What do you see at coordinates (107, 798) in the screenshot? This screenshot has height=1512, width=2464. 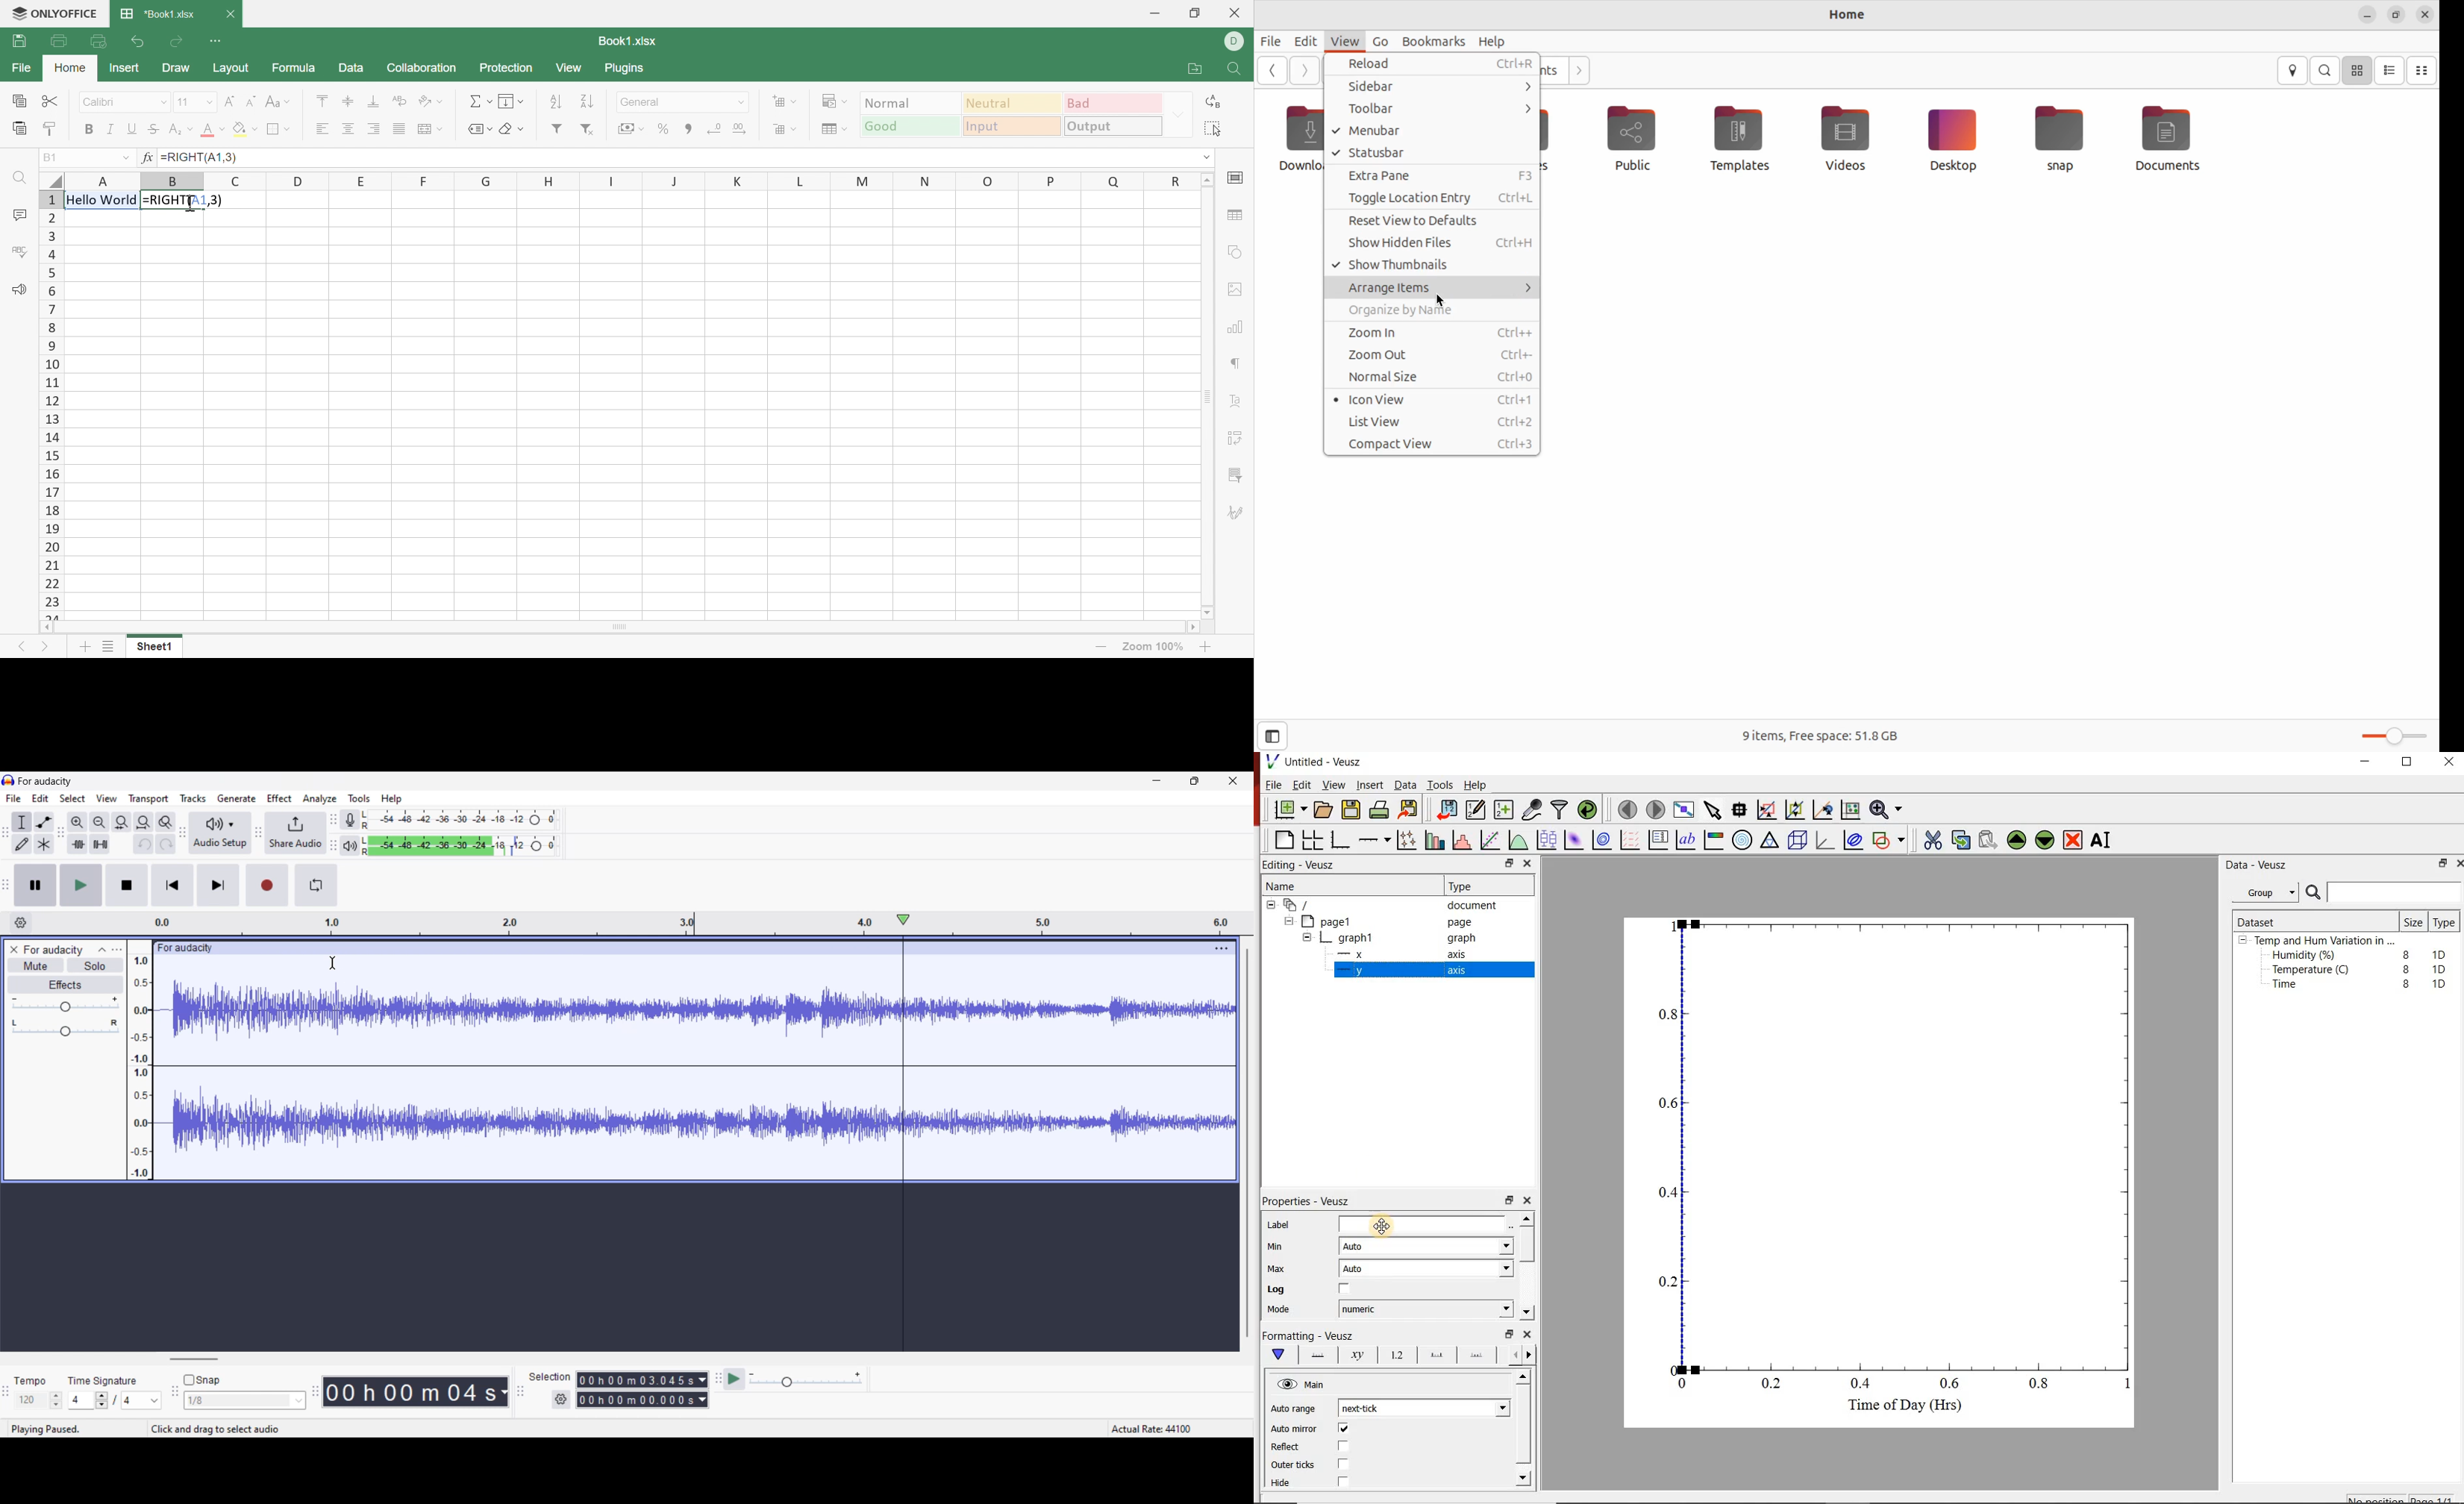 I see `View menu` at bounding box center [107, 798].